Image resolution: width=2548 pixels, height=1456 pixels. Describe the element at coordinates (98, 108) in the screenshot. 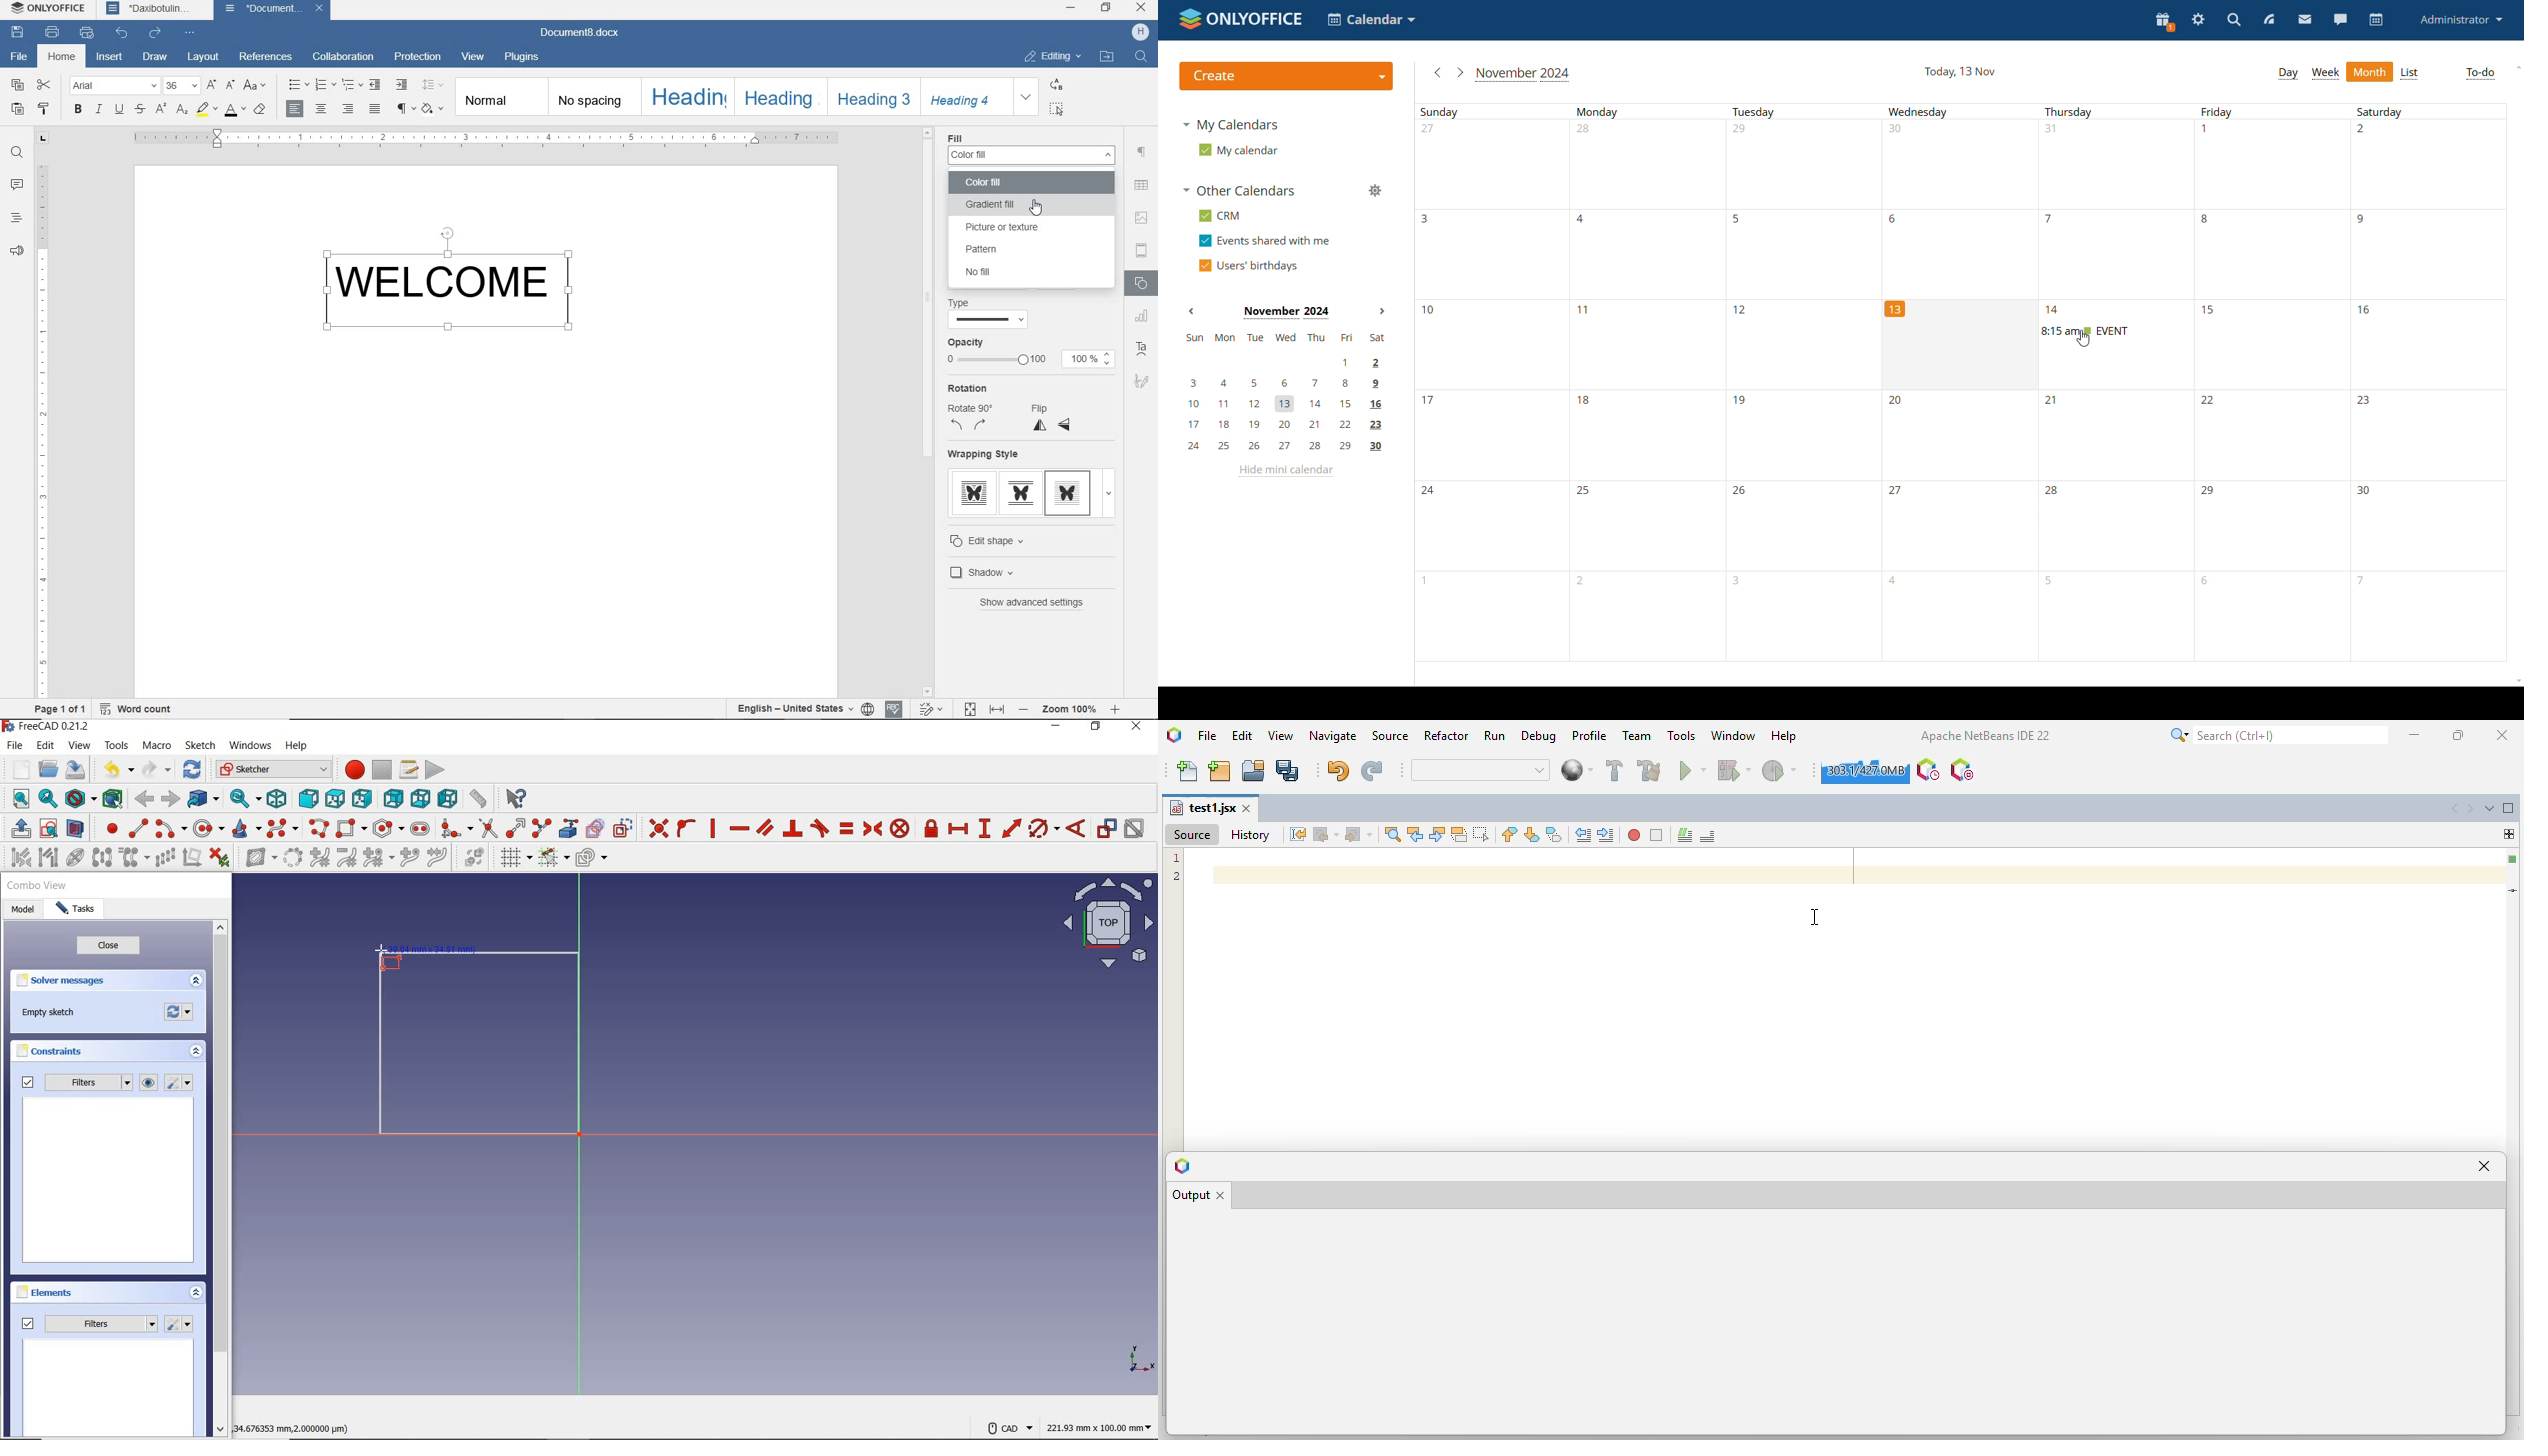

I see `ITALIC` at that location.